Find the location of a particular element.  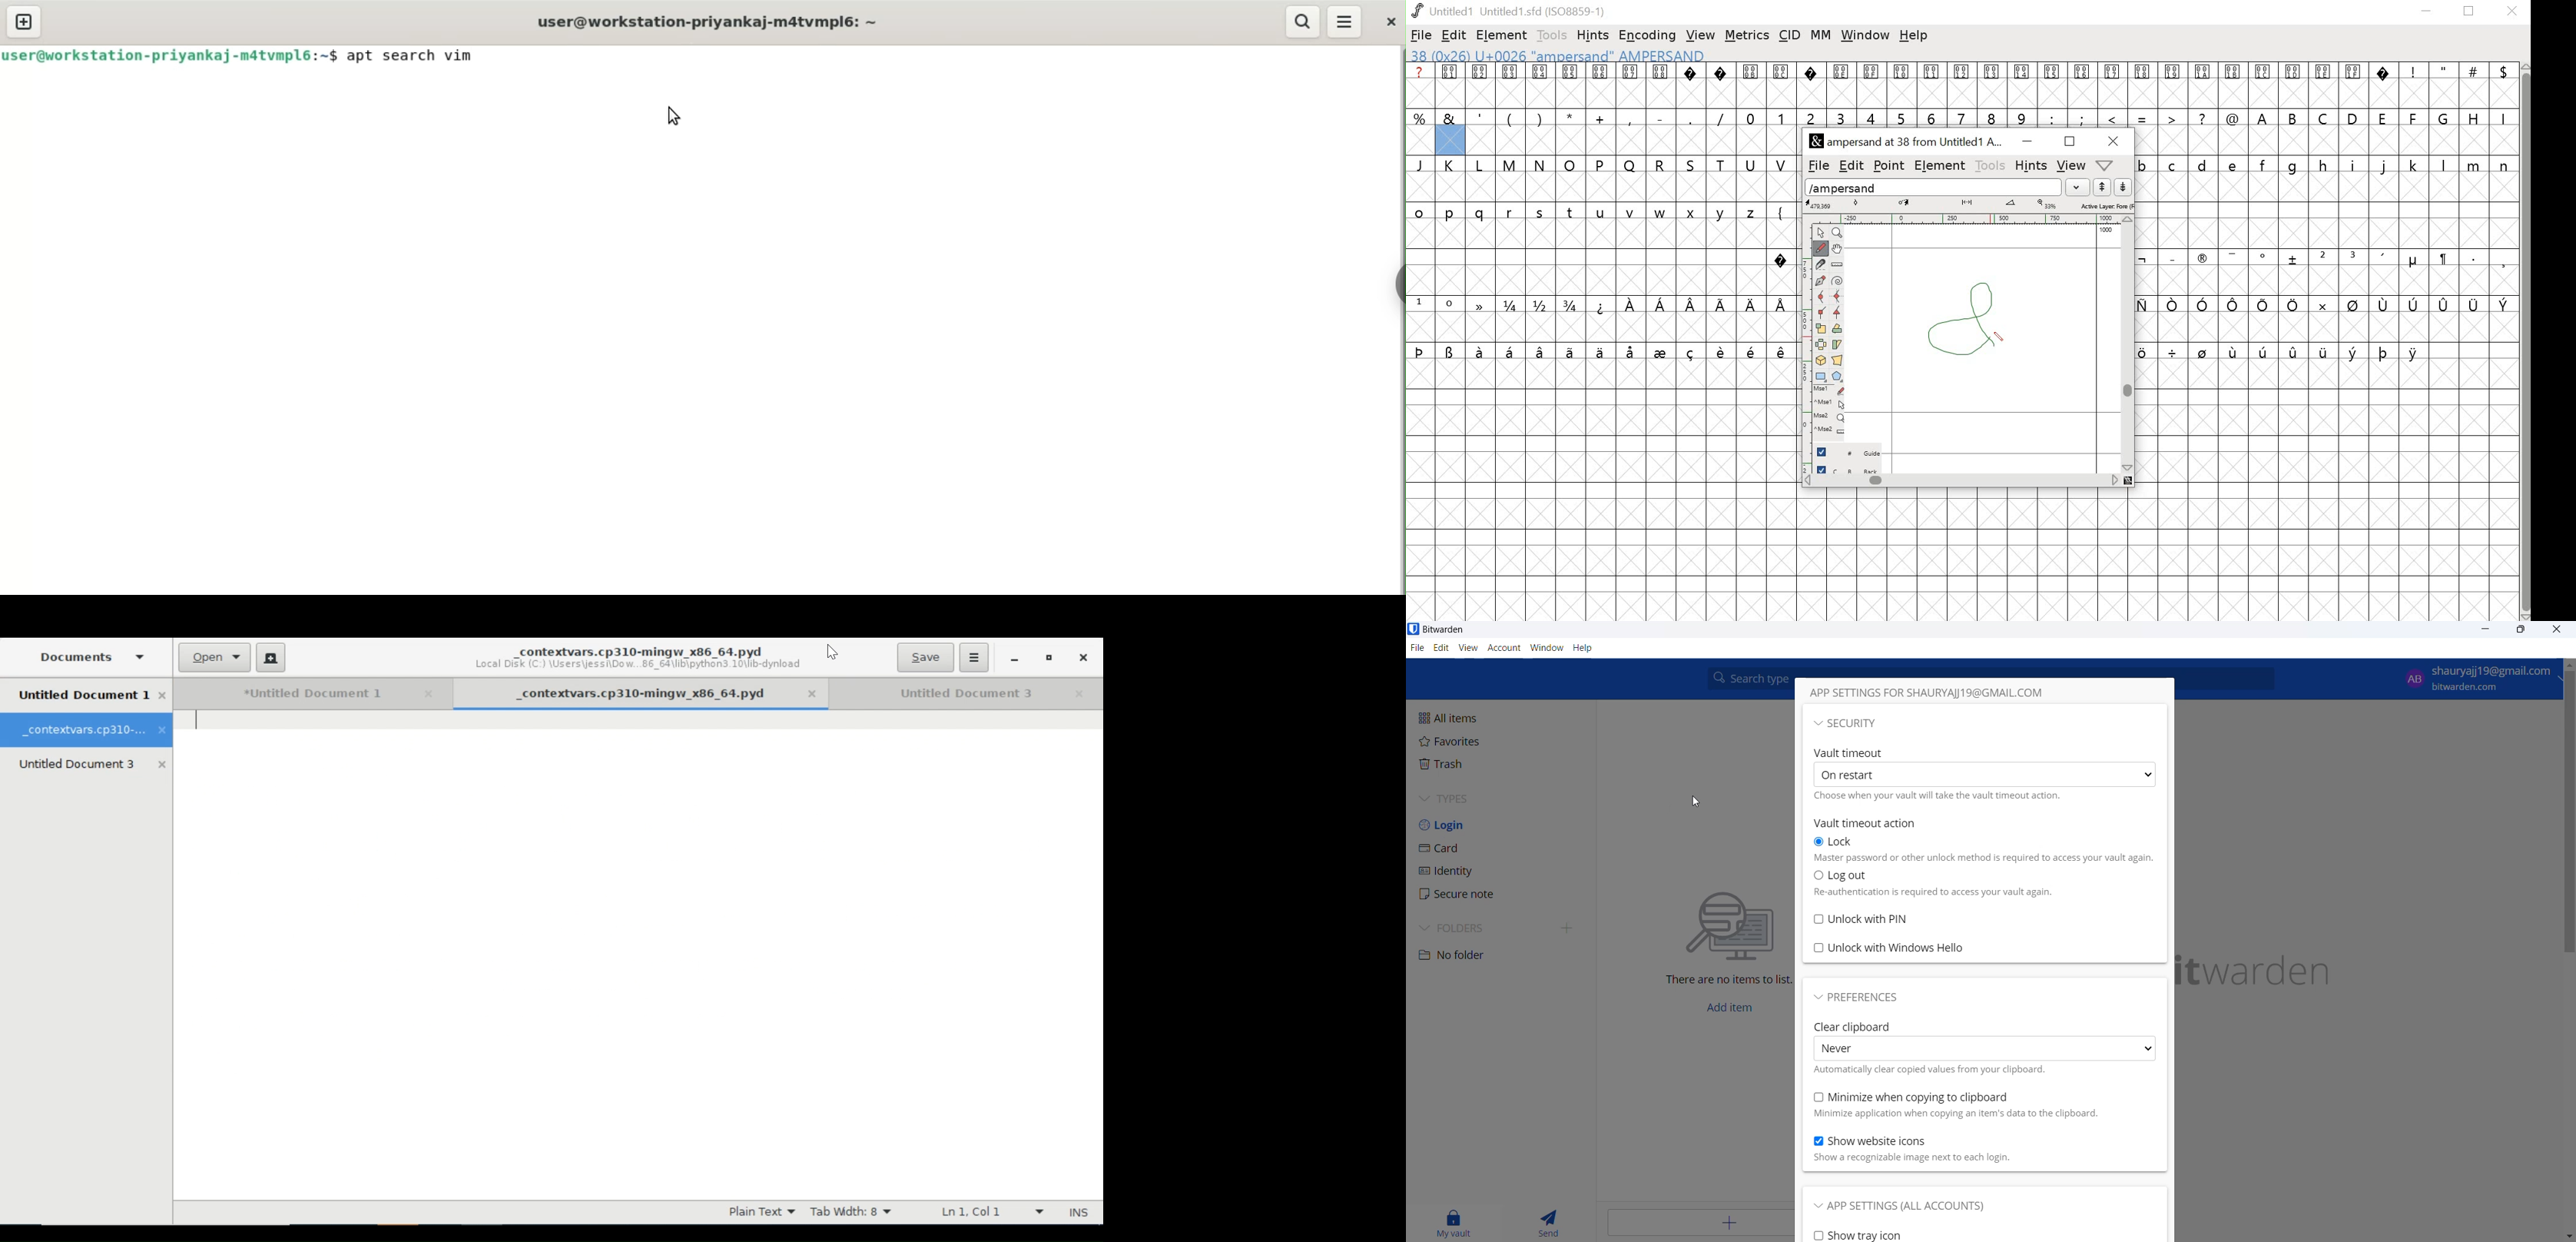

symbol is located at coordinates (2474, 304).